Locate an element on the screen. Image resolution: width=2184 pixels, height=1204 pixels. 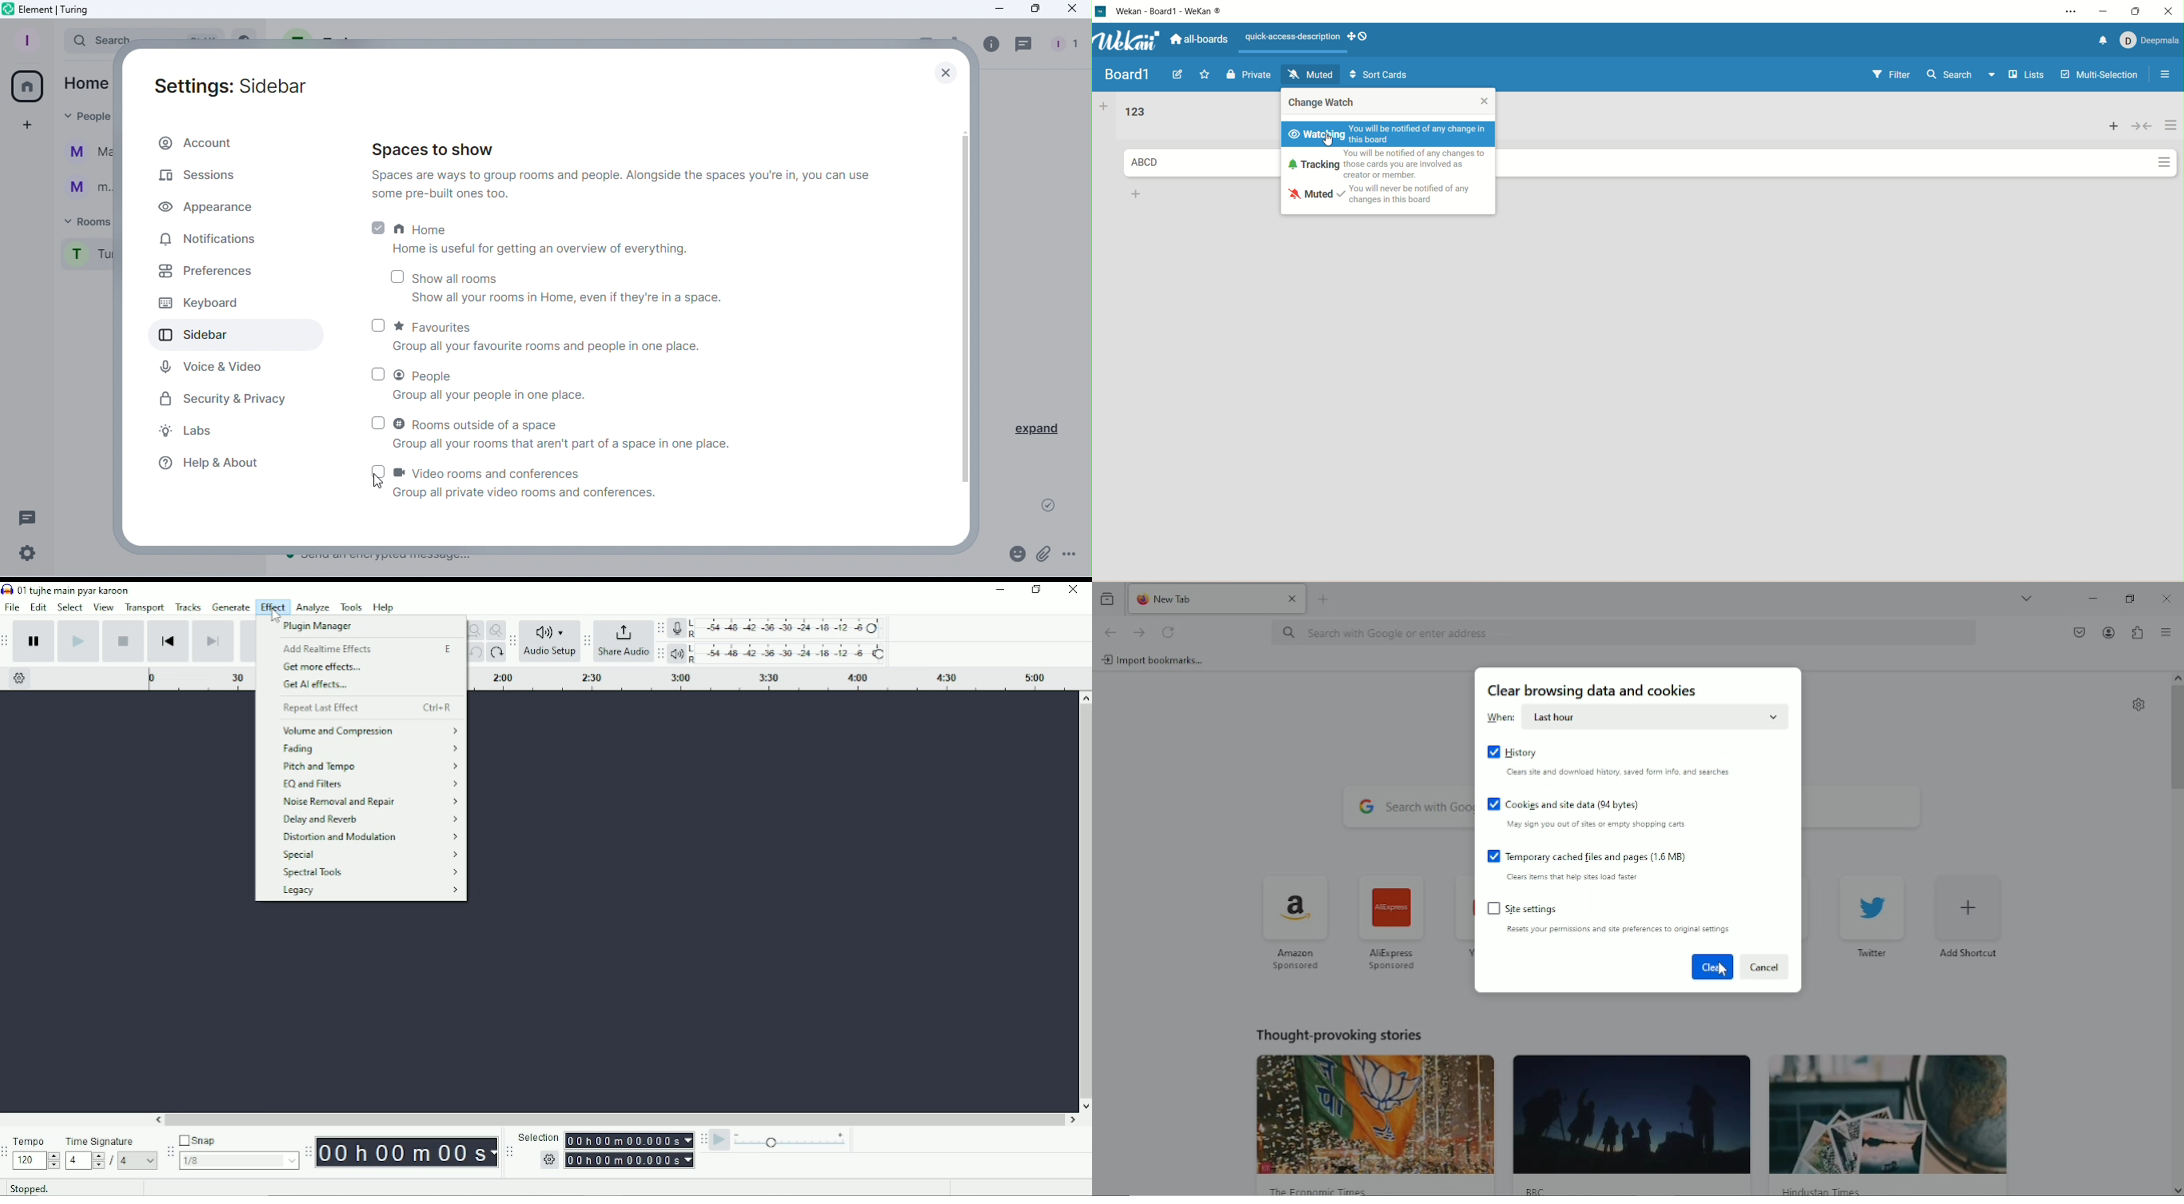
Timeline options is located at coordinates (20, 679).